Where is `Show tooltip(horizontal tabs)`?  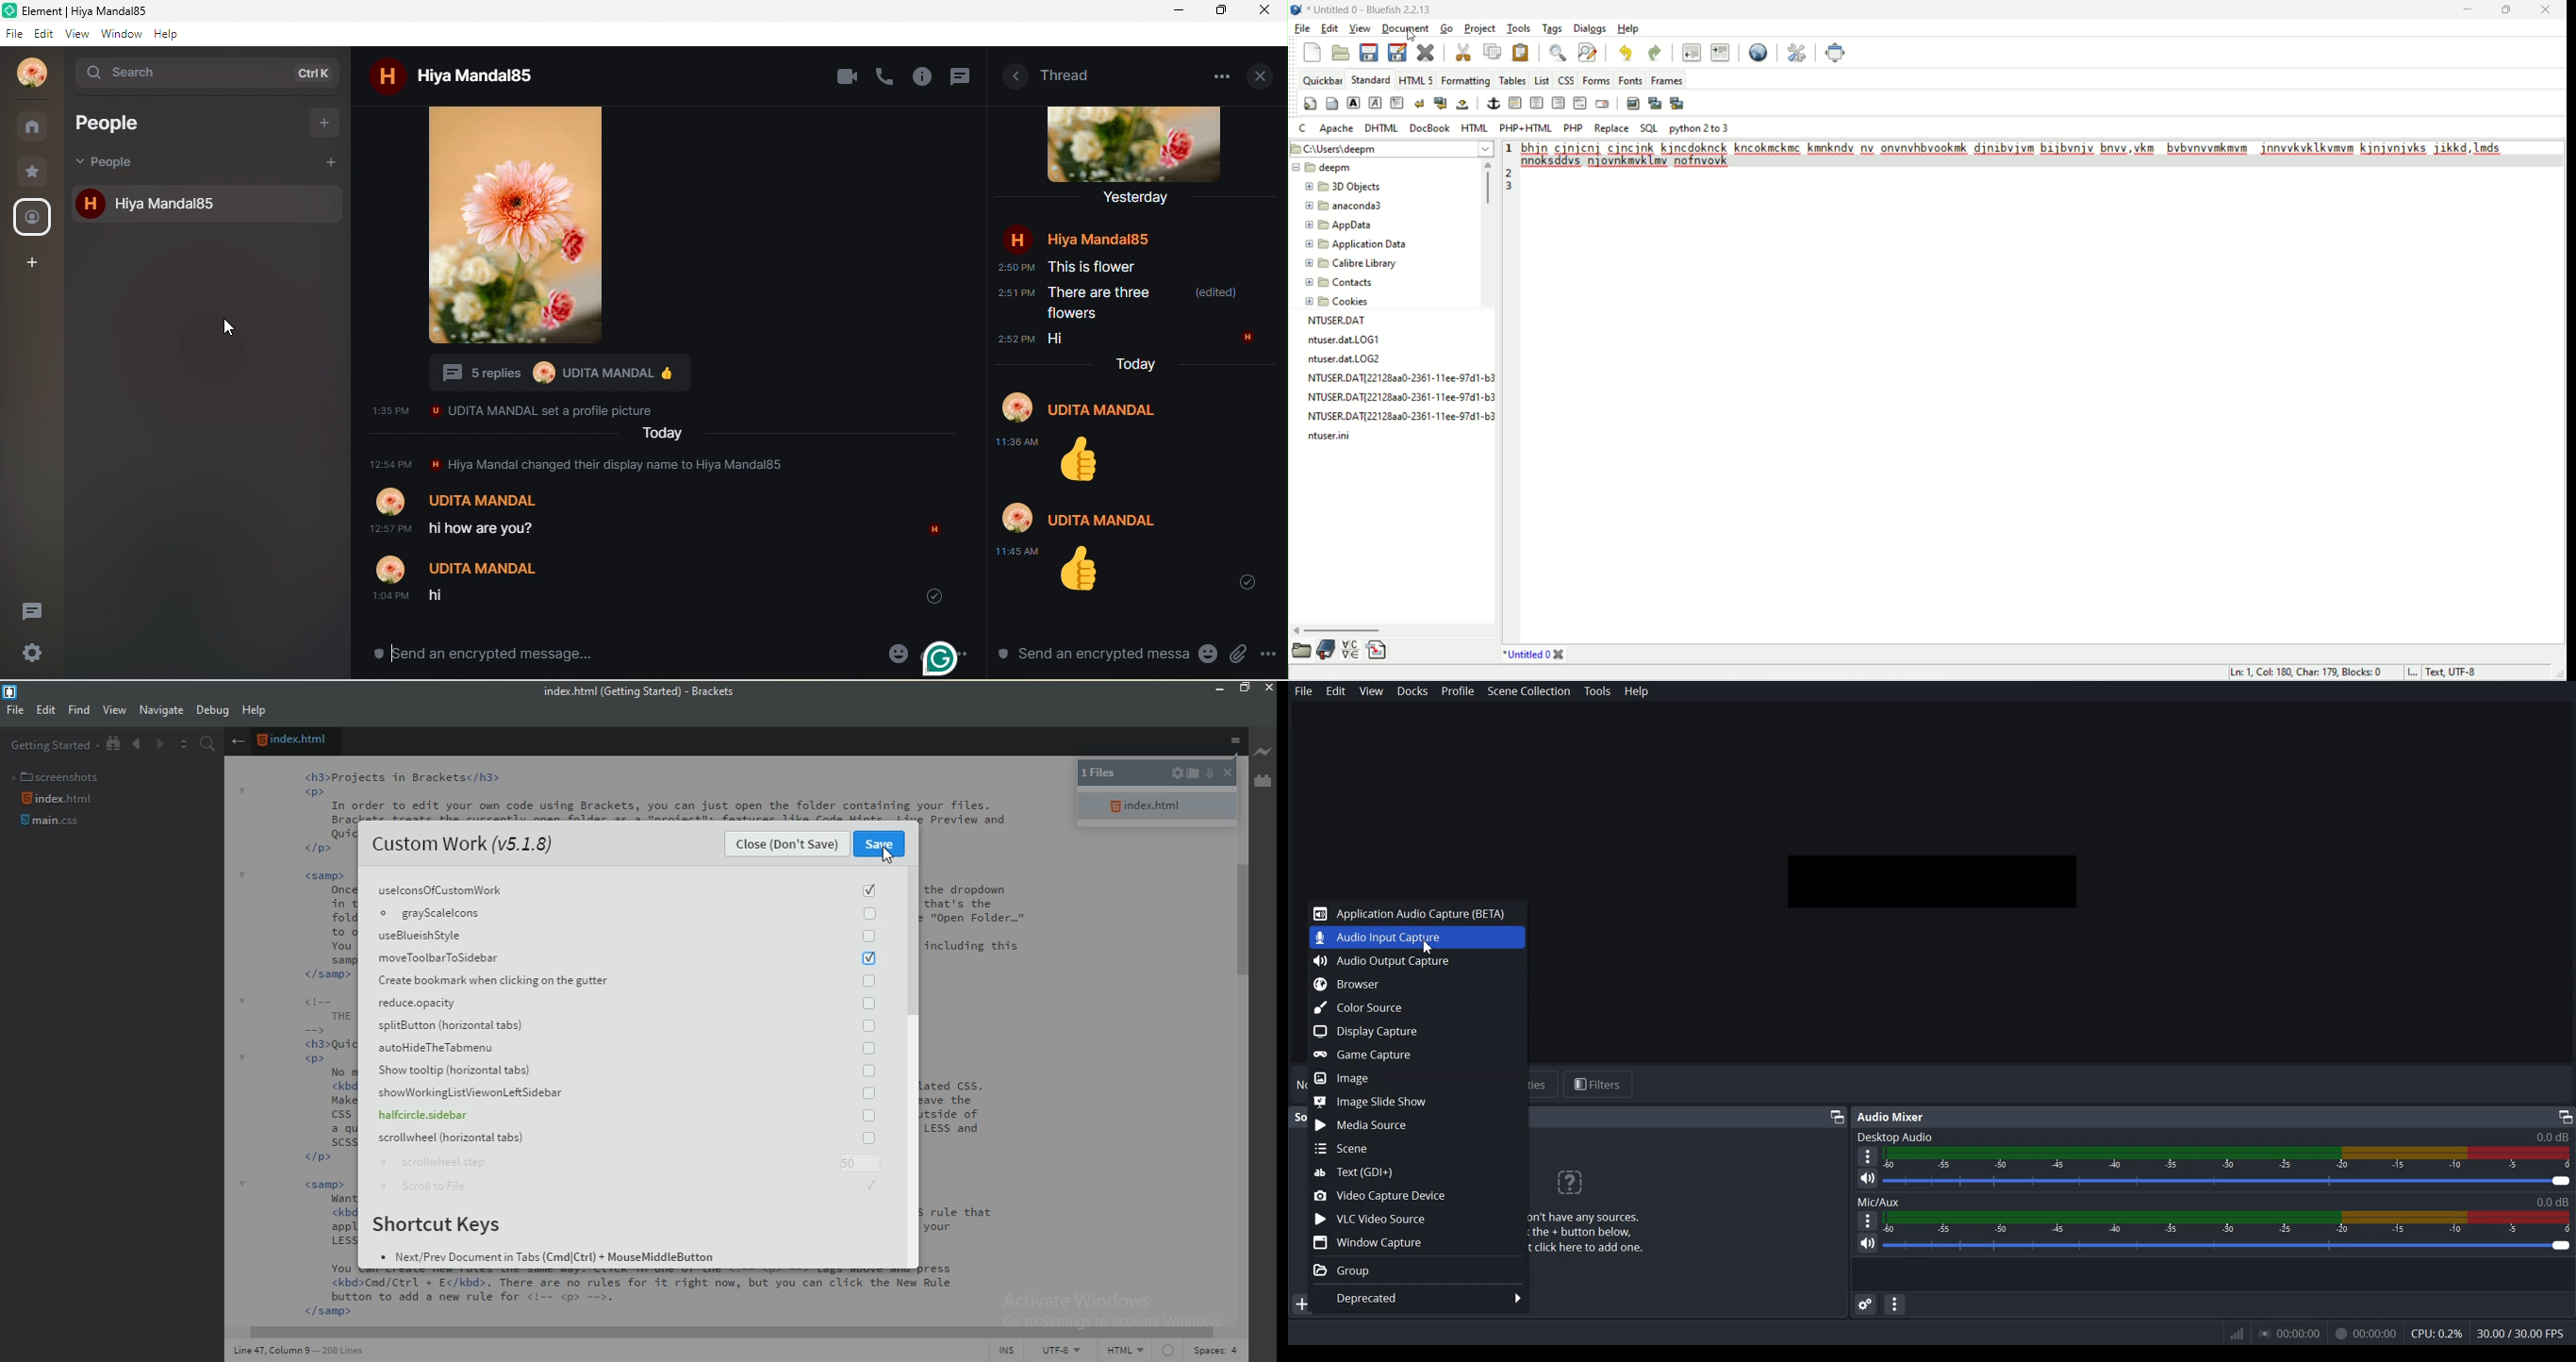 Show tooltip(horizontal tabs) is located at coordinates (628, 1075).